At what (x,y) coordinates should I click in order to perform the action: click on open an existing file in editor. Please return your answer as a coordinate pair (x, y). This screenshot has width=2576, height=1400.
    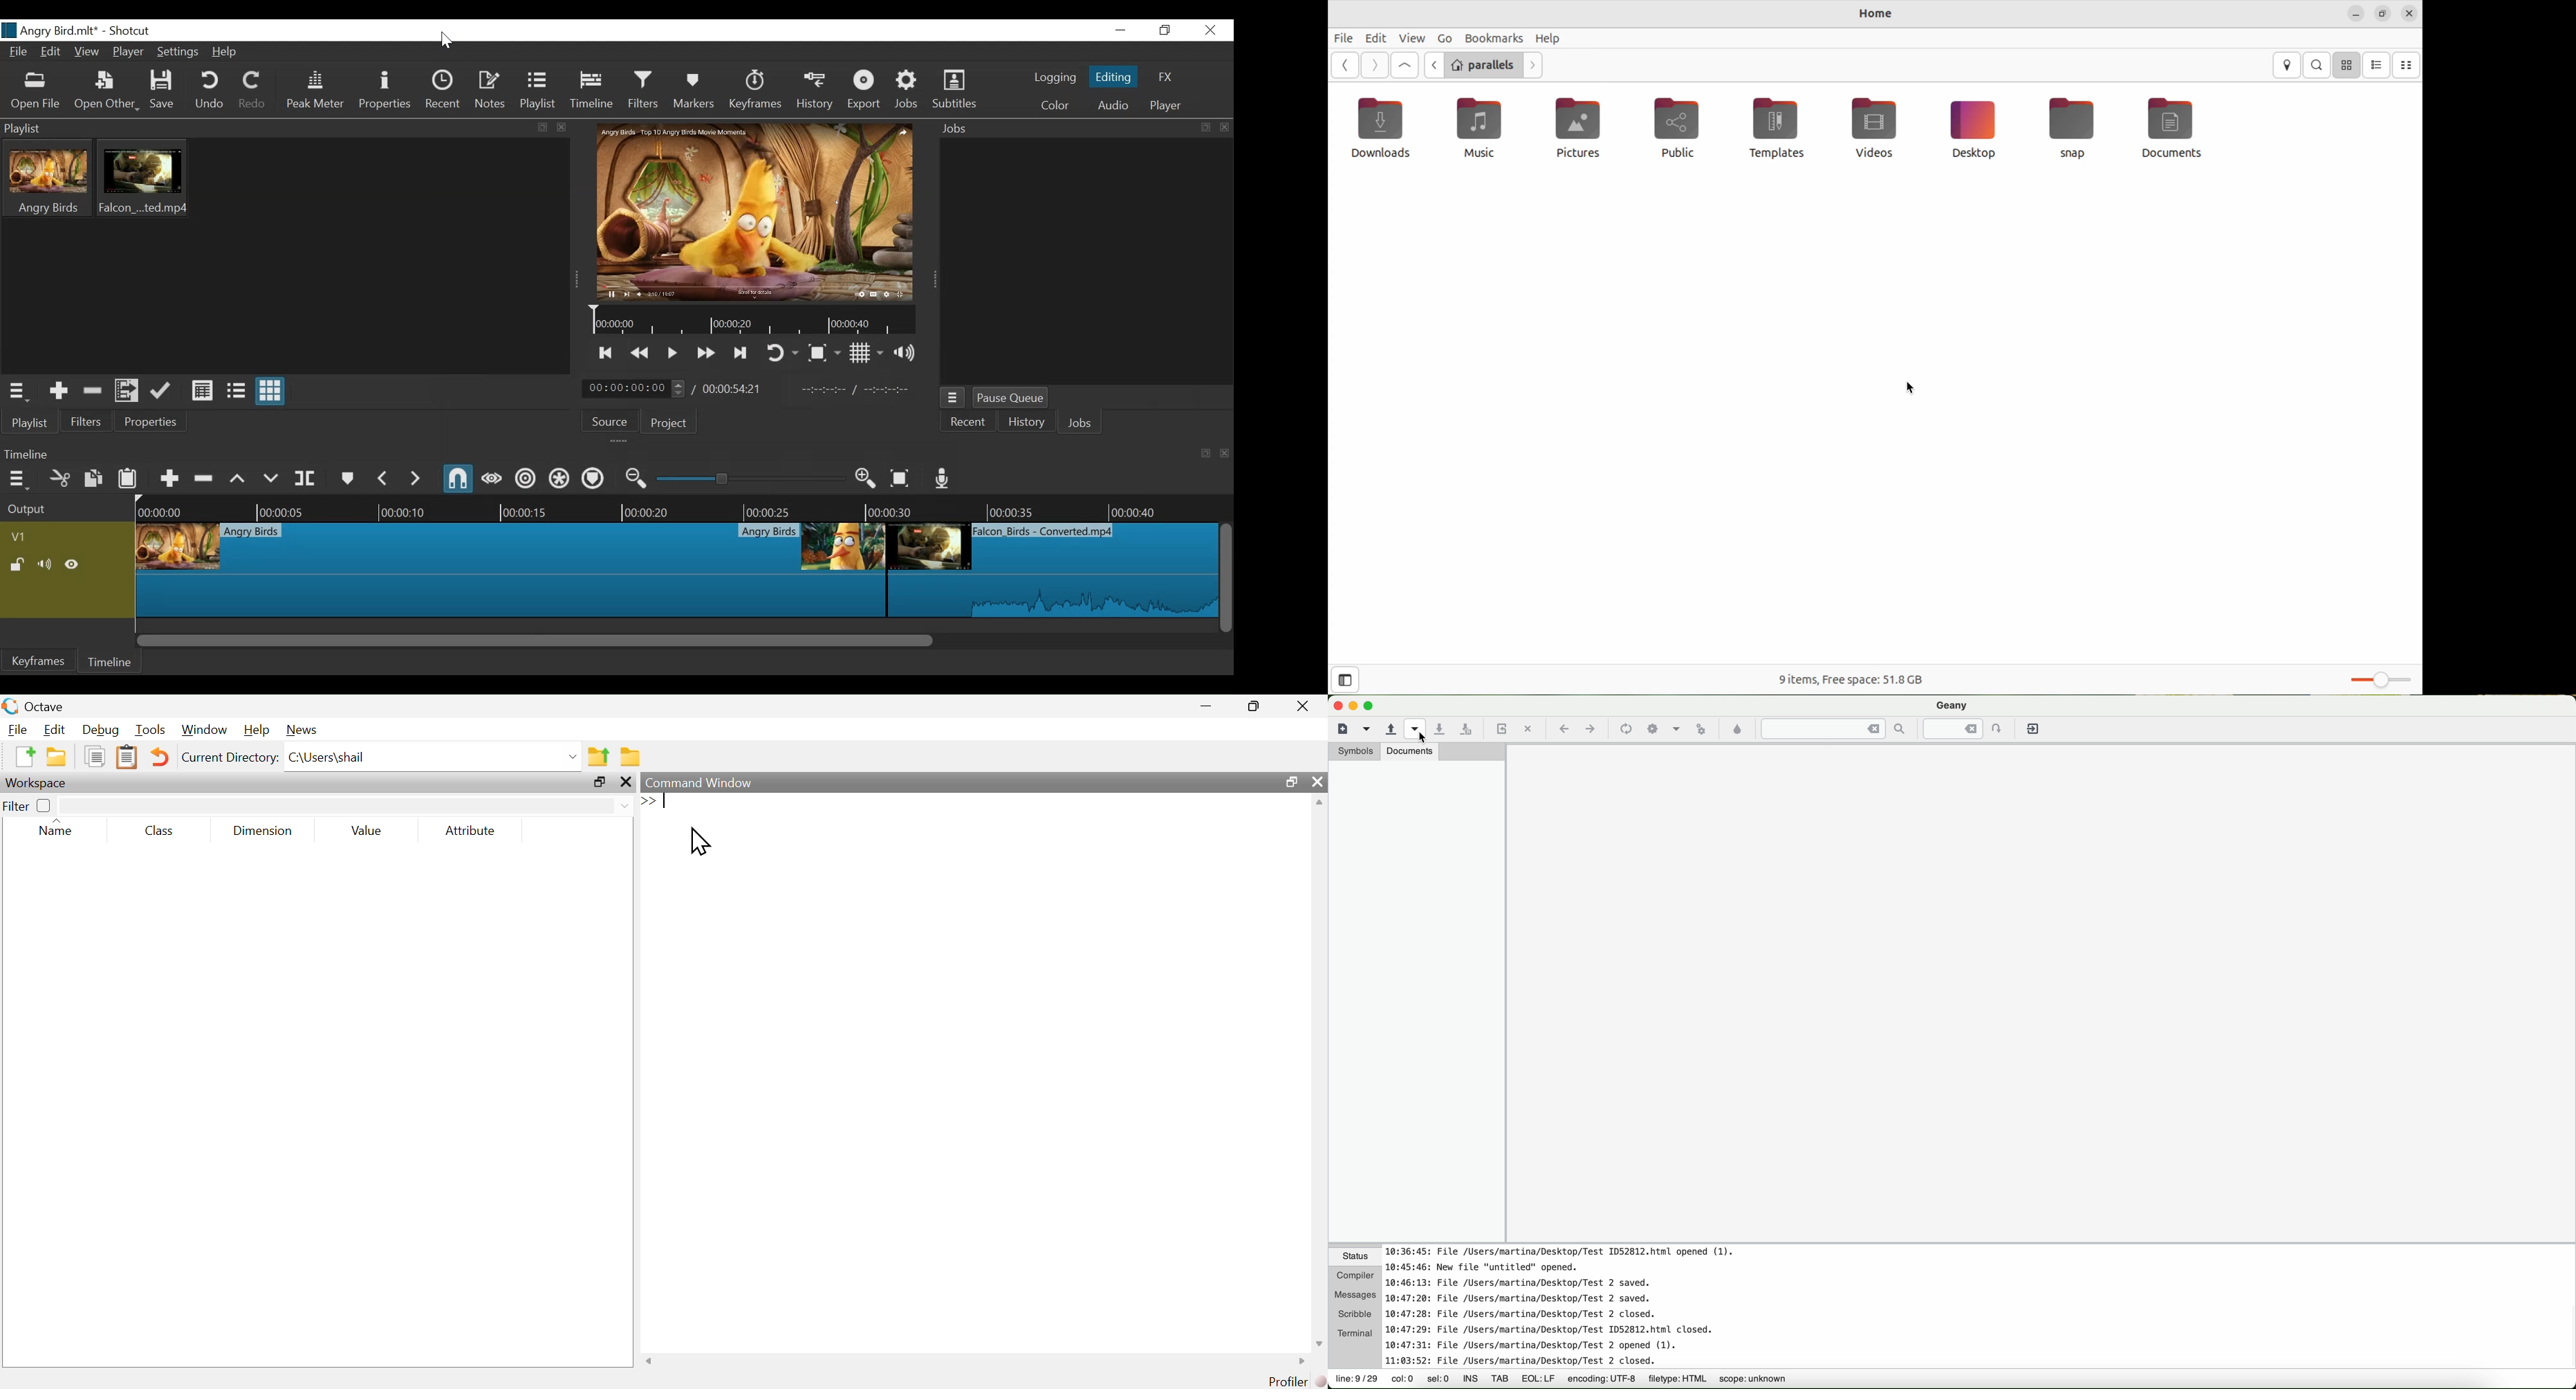
    Looking at the image, I should click on (56, 758).